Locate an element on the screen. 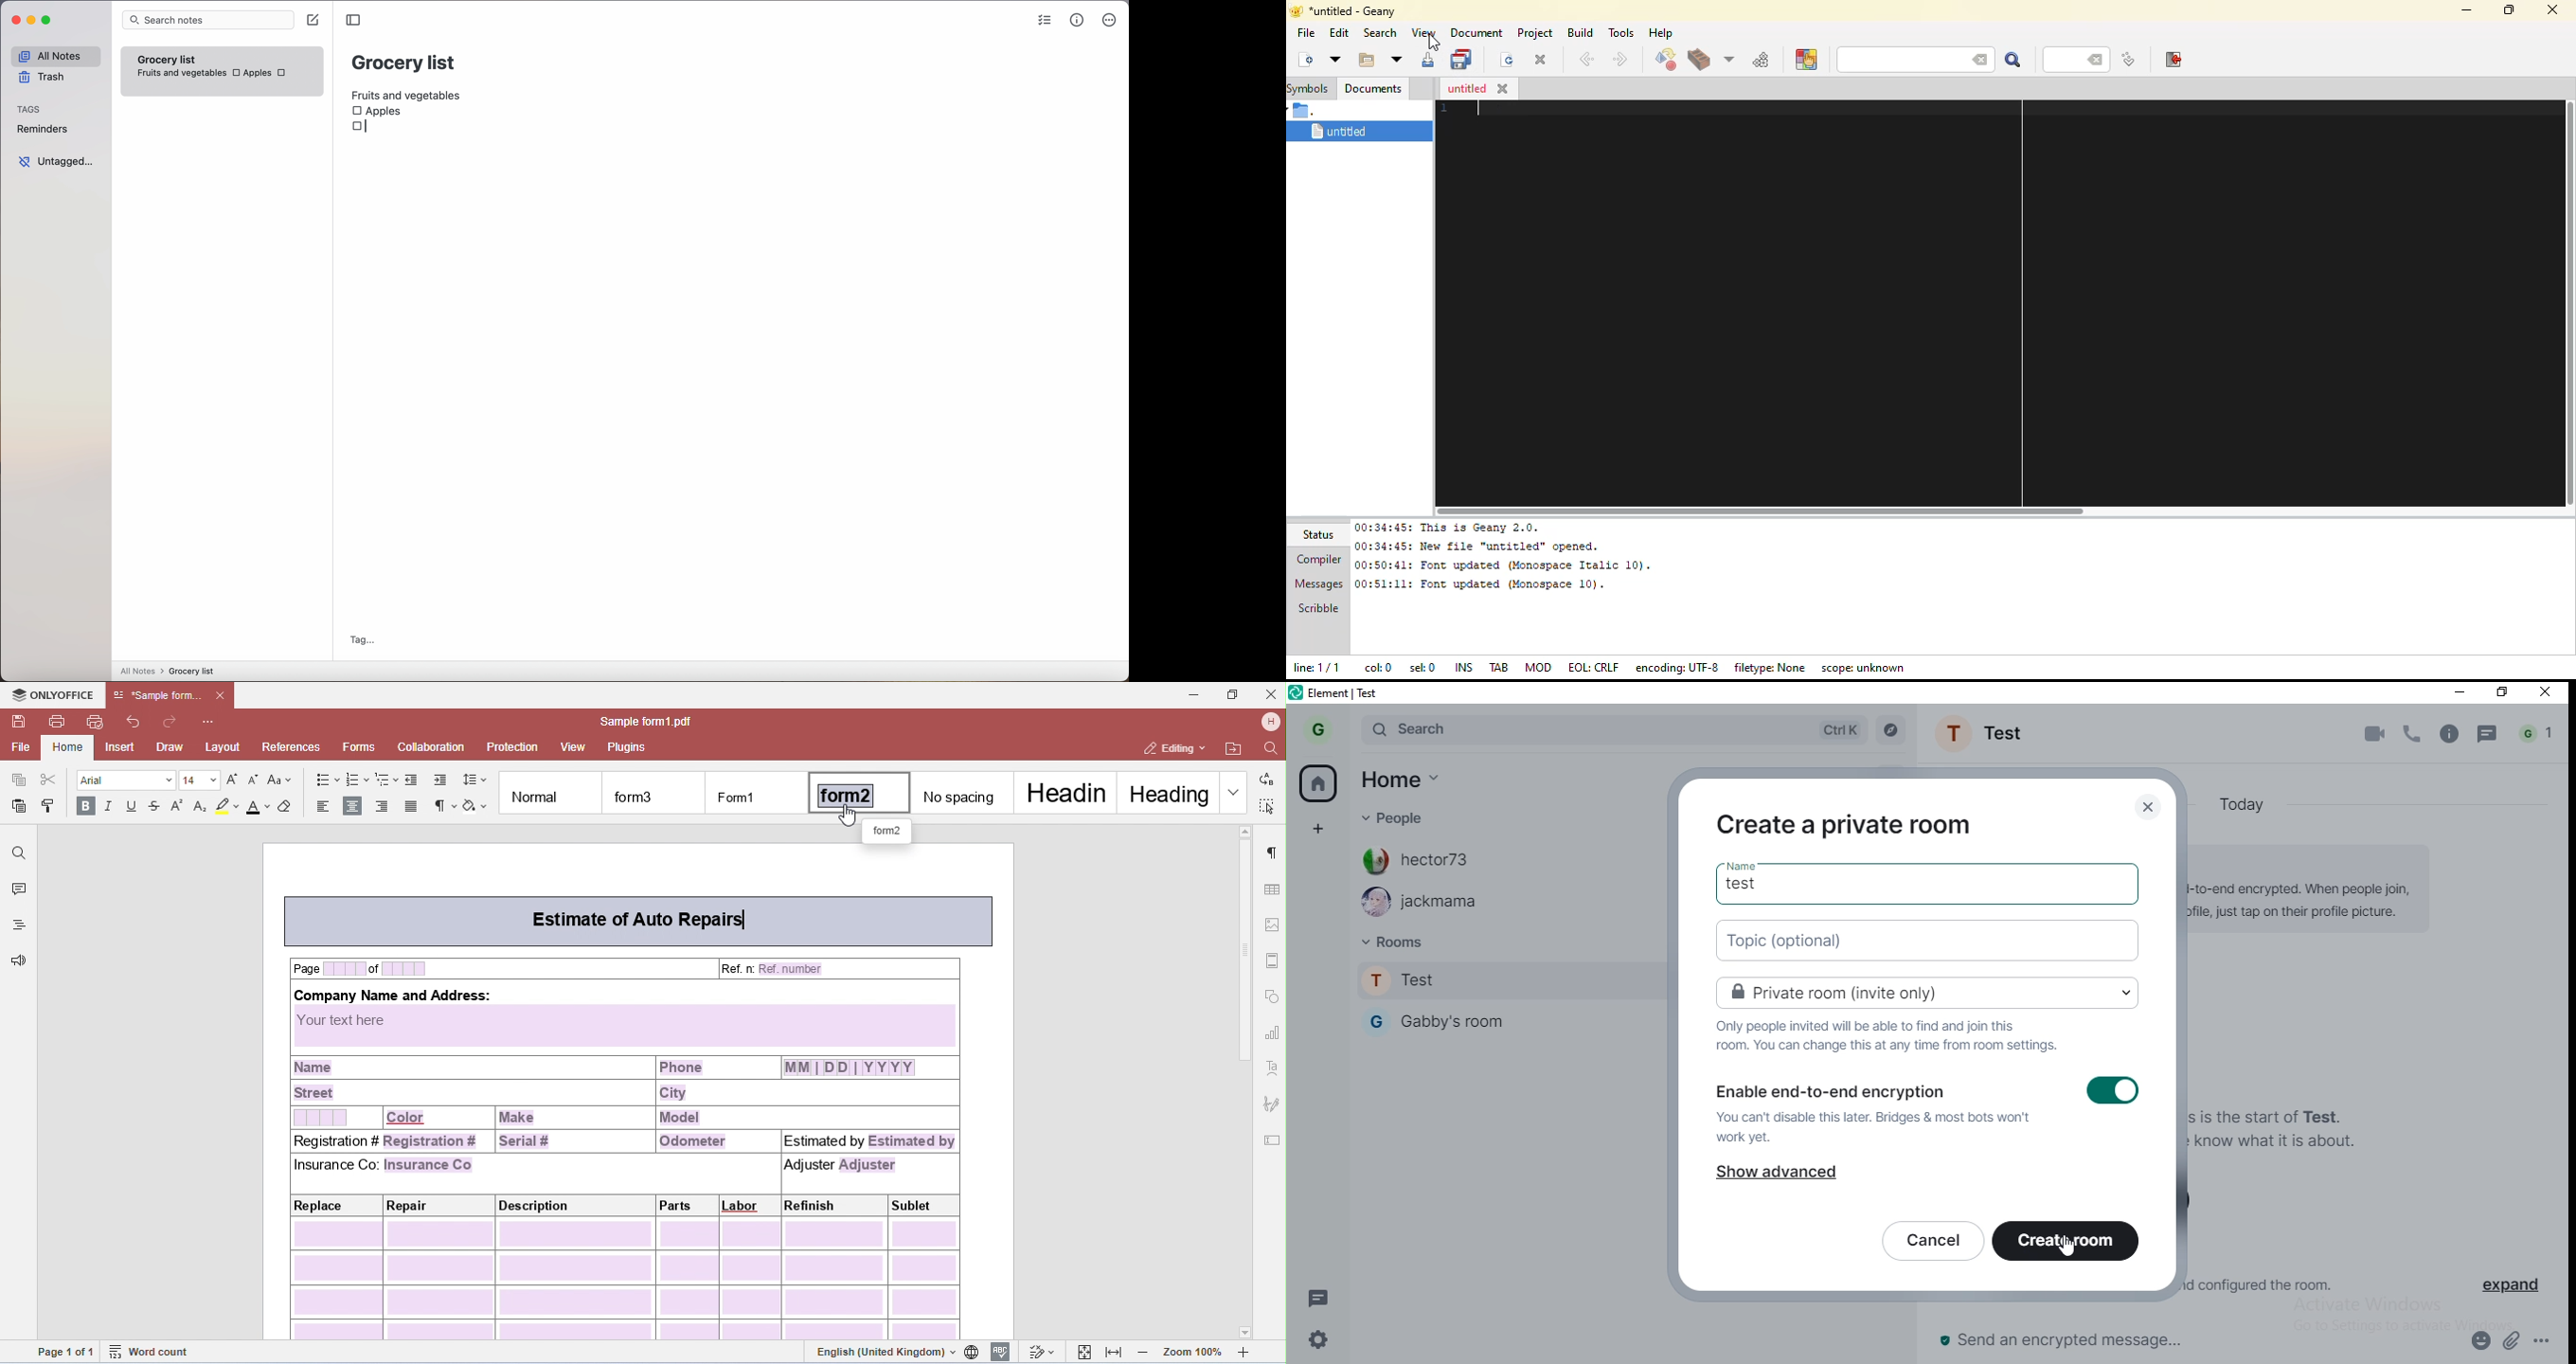 The width and height of the screenshot is (2576, 1372). © Encryption enabled
Messages in this room are end-to-end encrypted. When people join,
you can verify them in their profile, just tap on their profile picture. is located at coordinates (2315, 895).